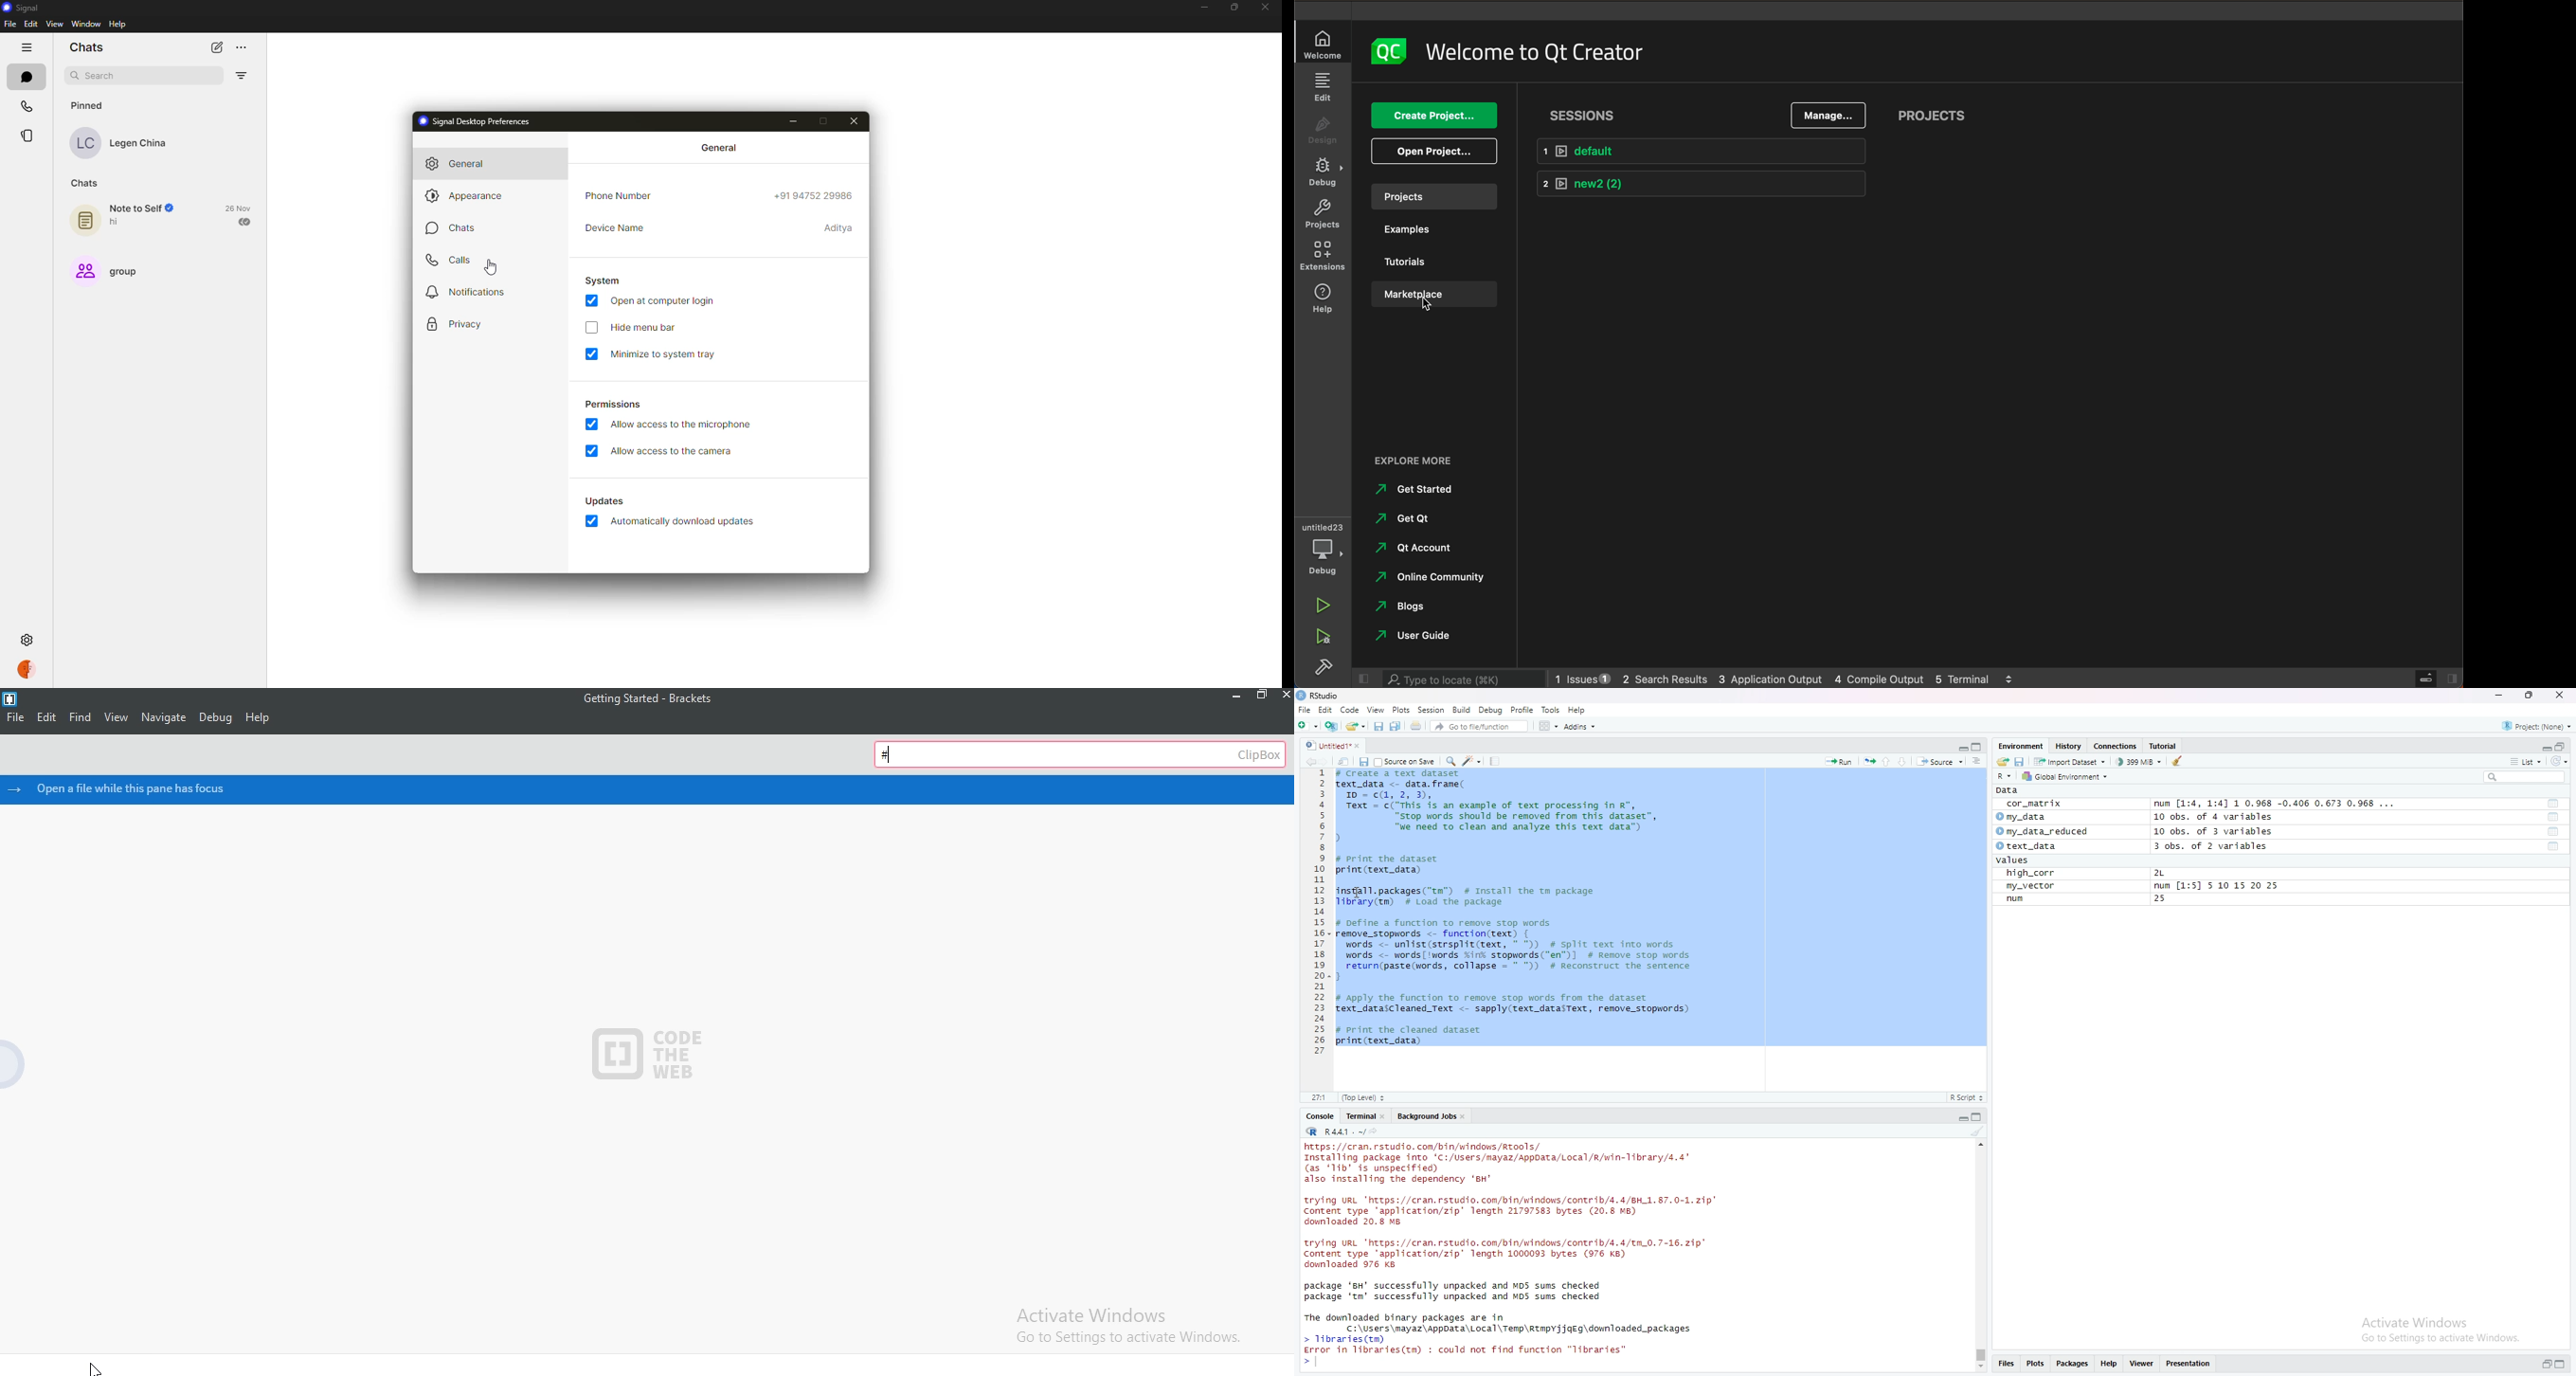  Describe the element at coordinates (826, 122) in the screenshot. I see `maximize` at that location.